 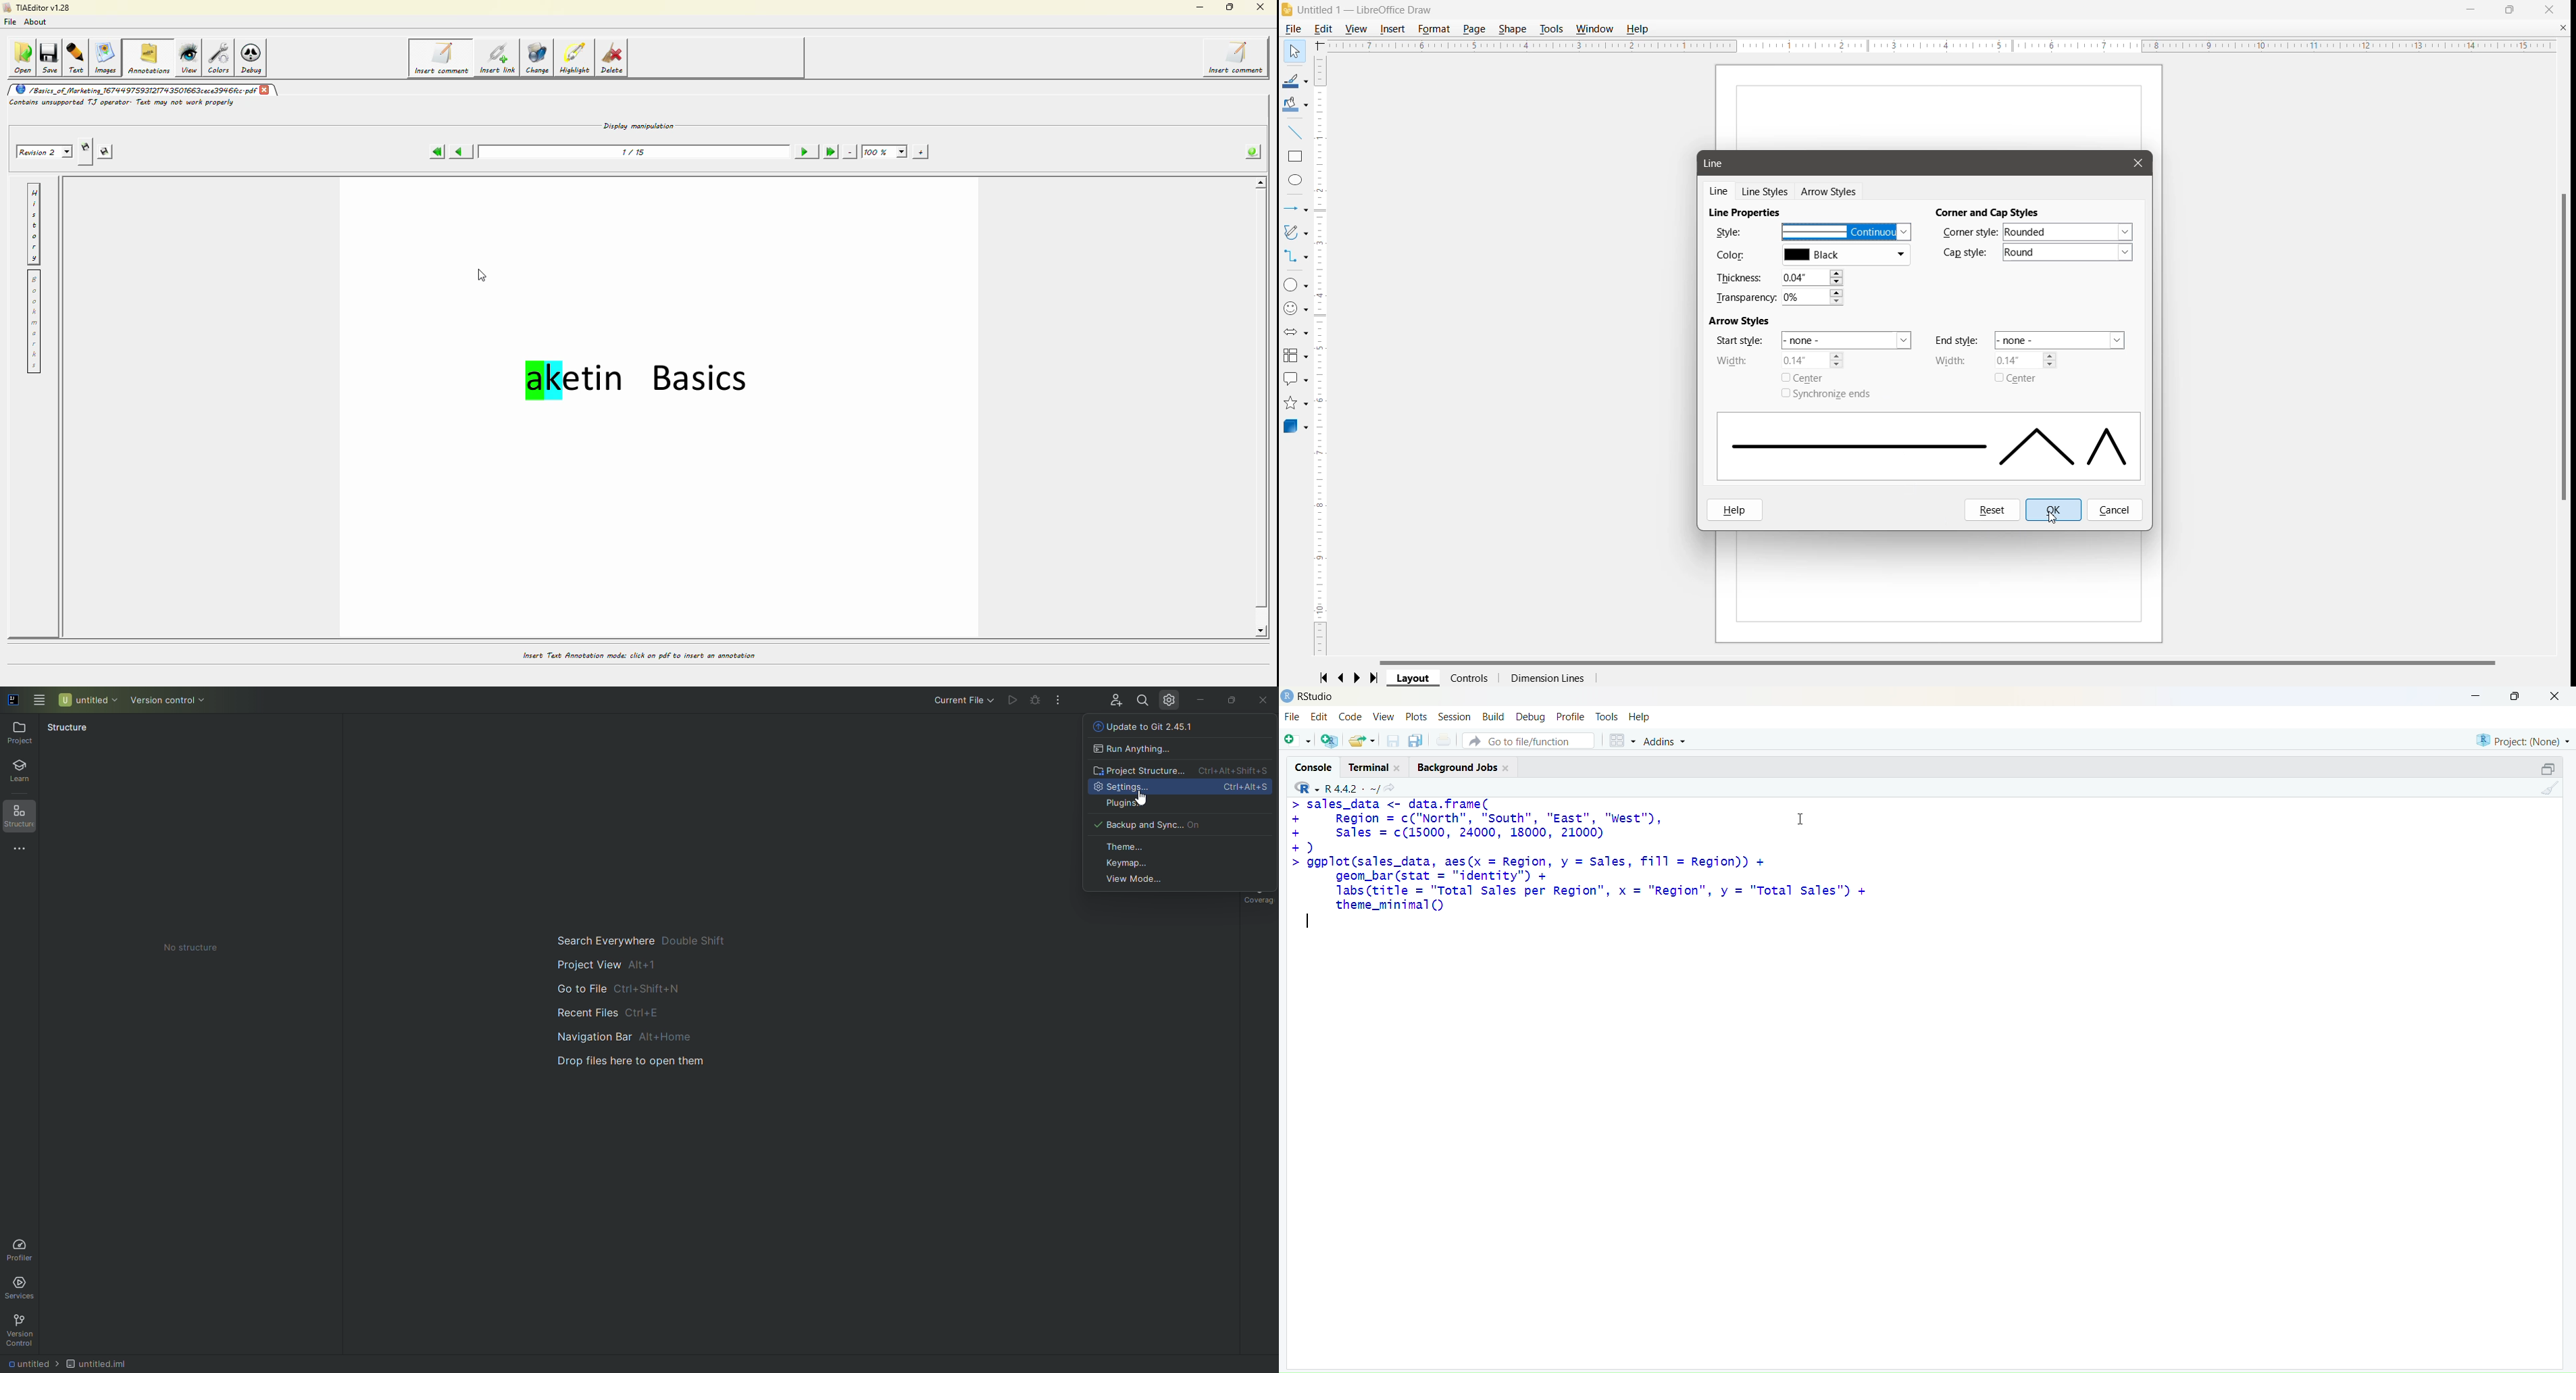 I want to click on Plots, so click(x=1416, y=715).